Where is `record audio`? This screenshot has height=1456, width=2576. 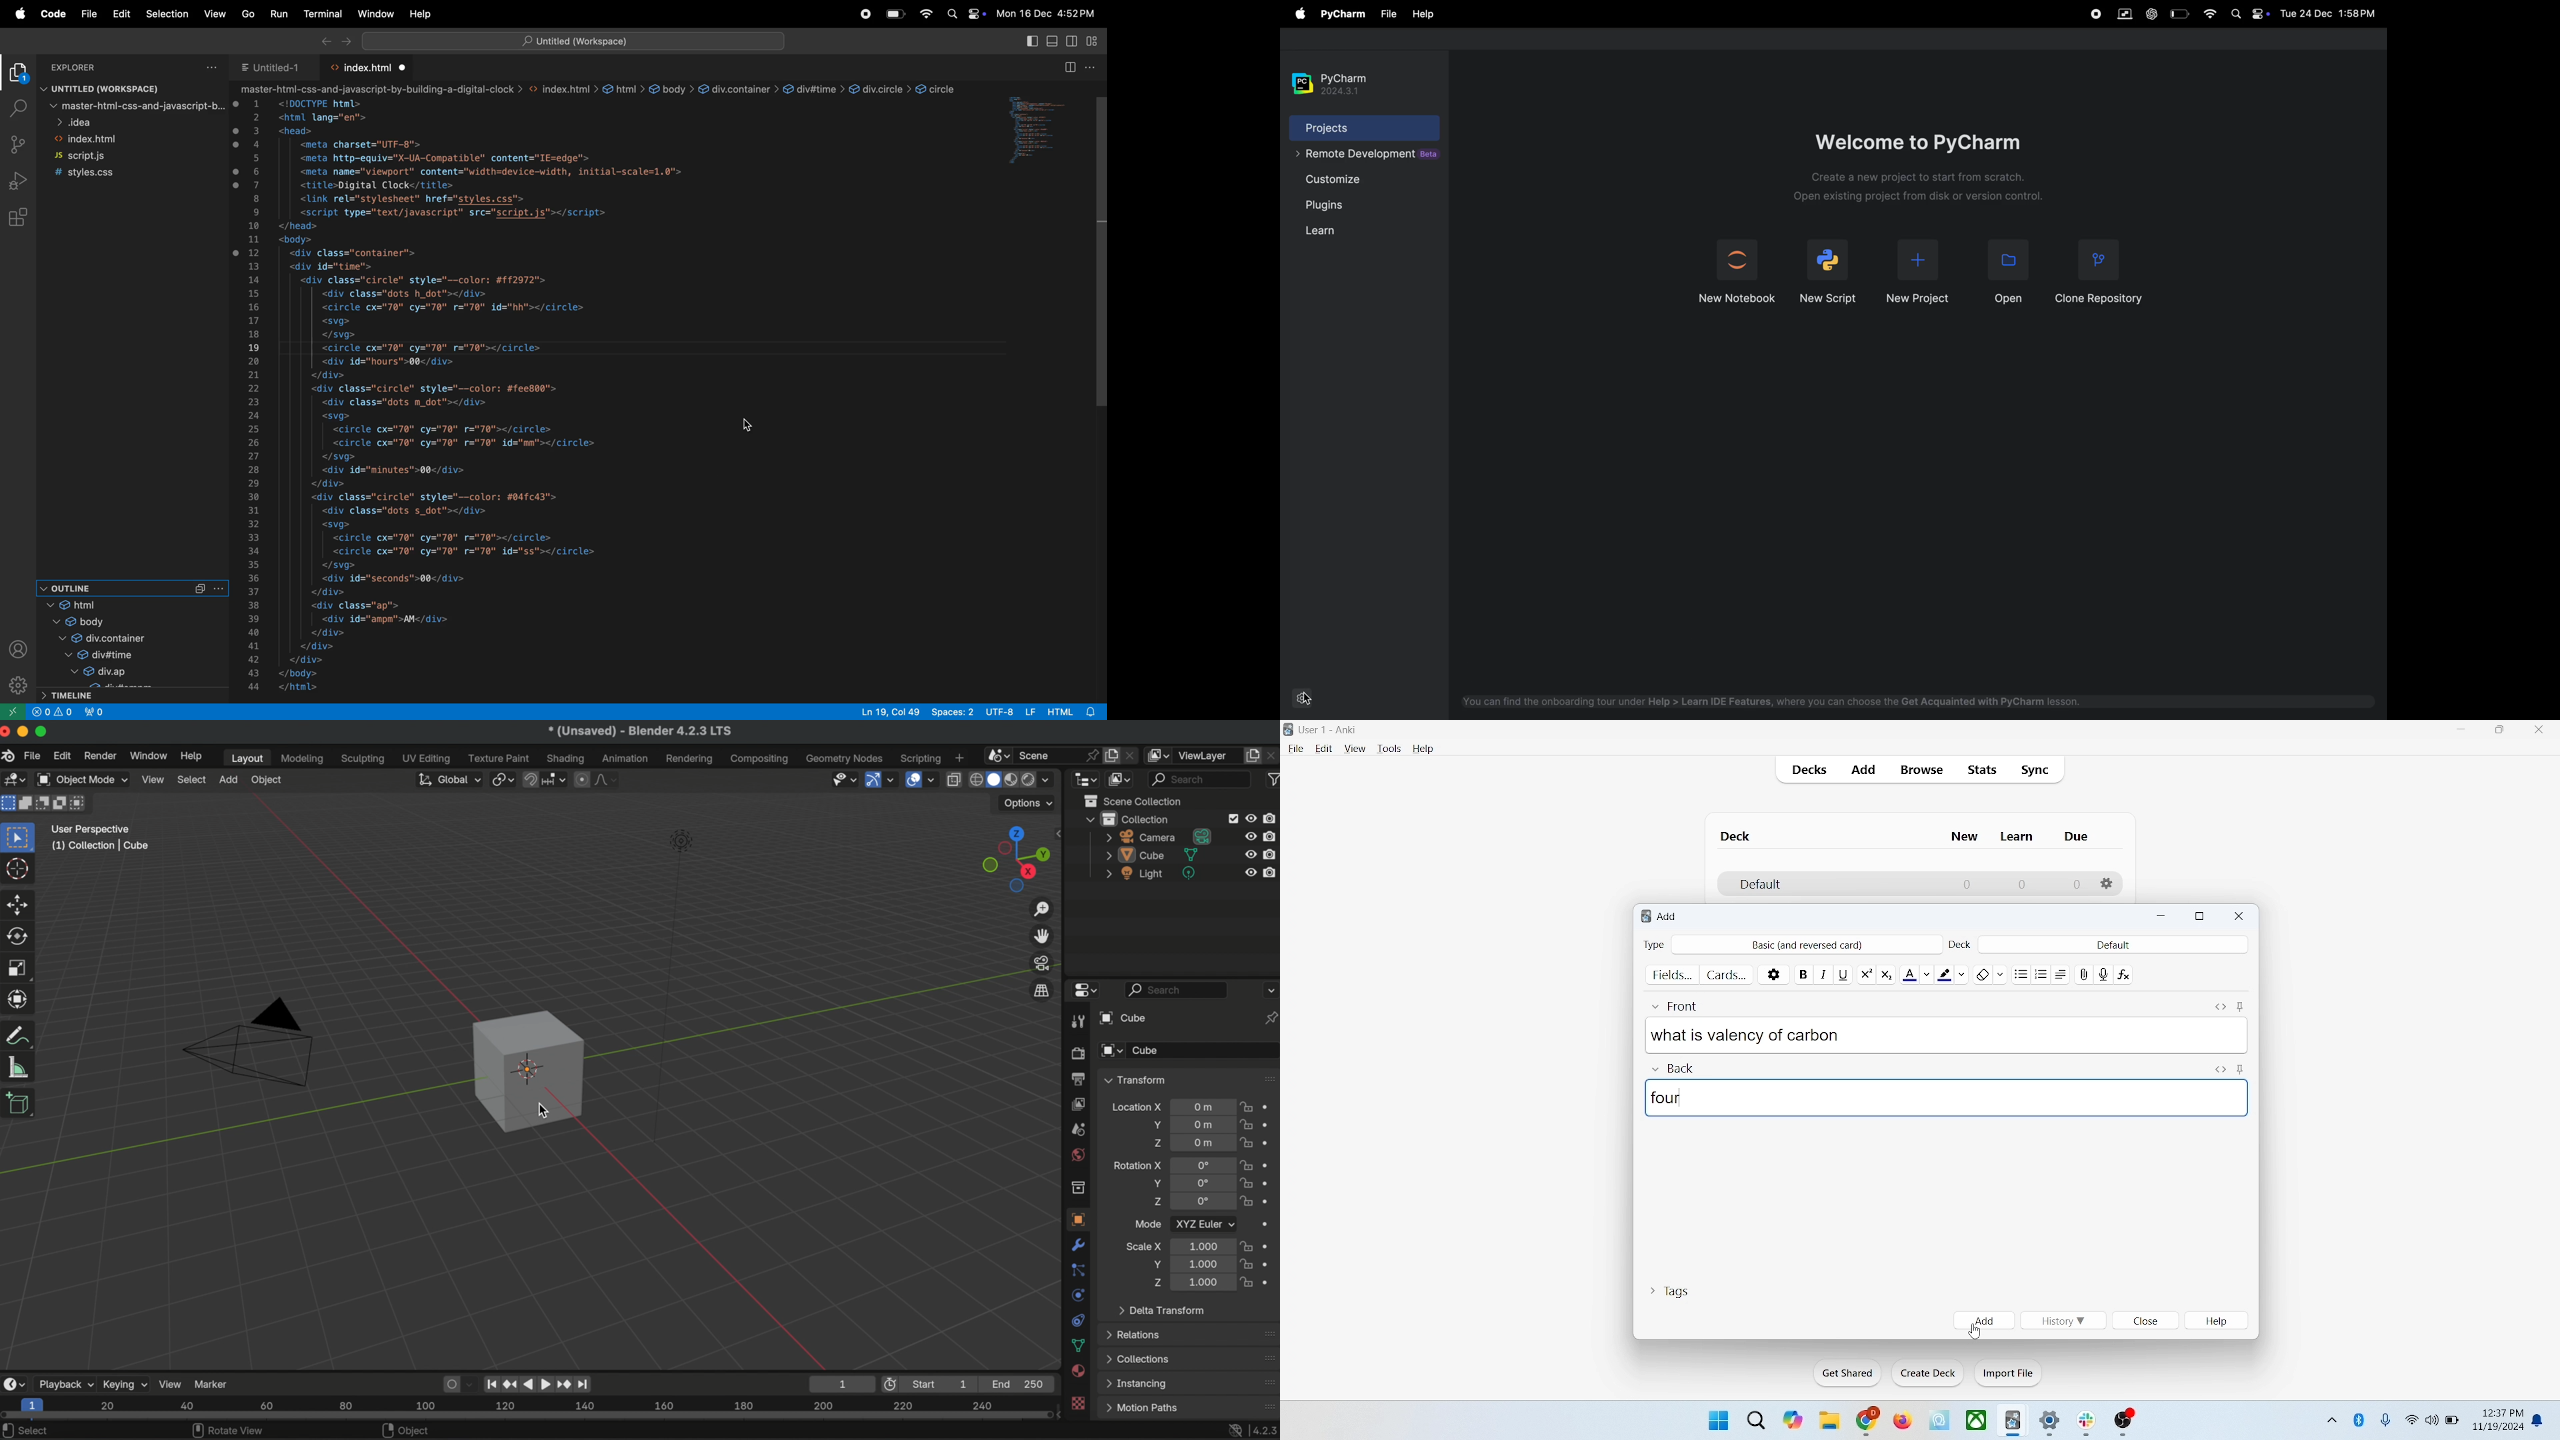 record audio is located at coordinates (2104, 974).